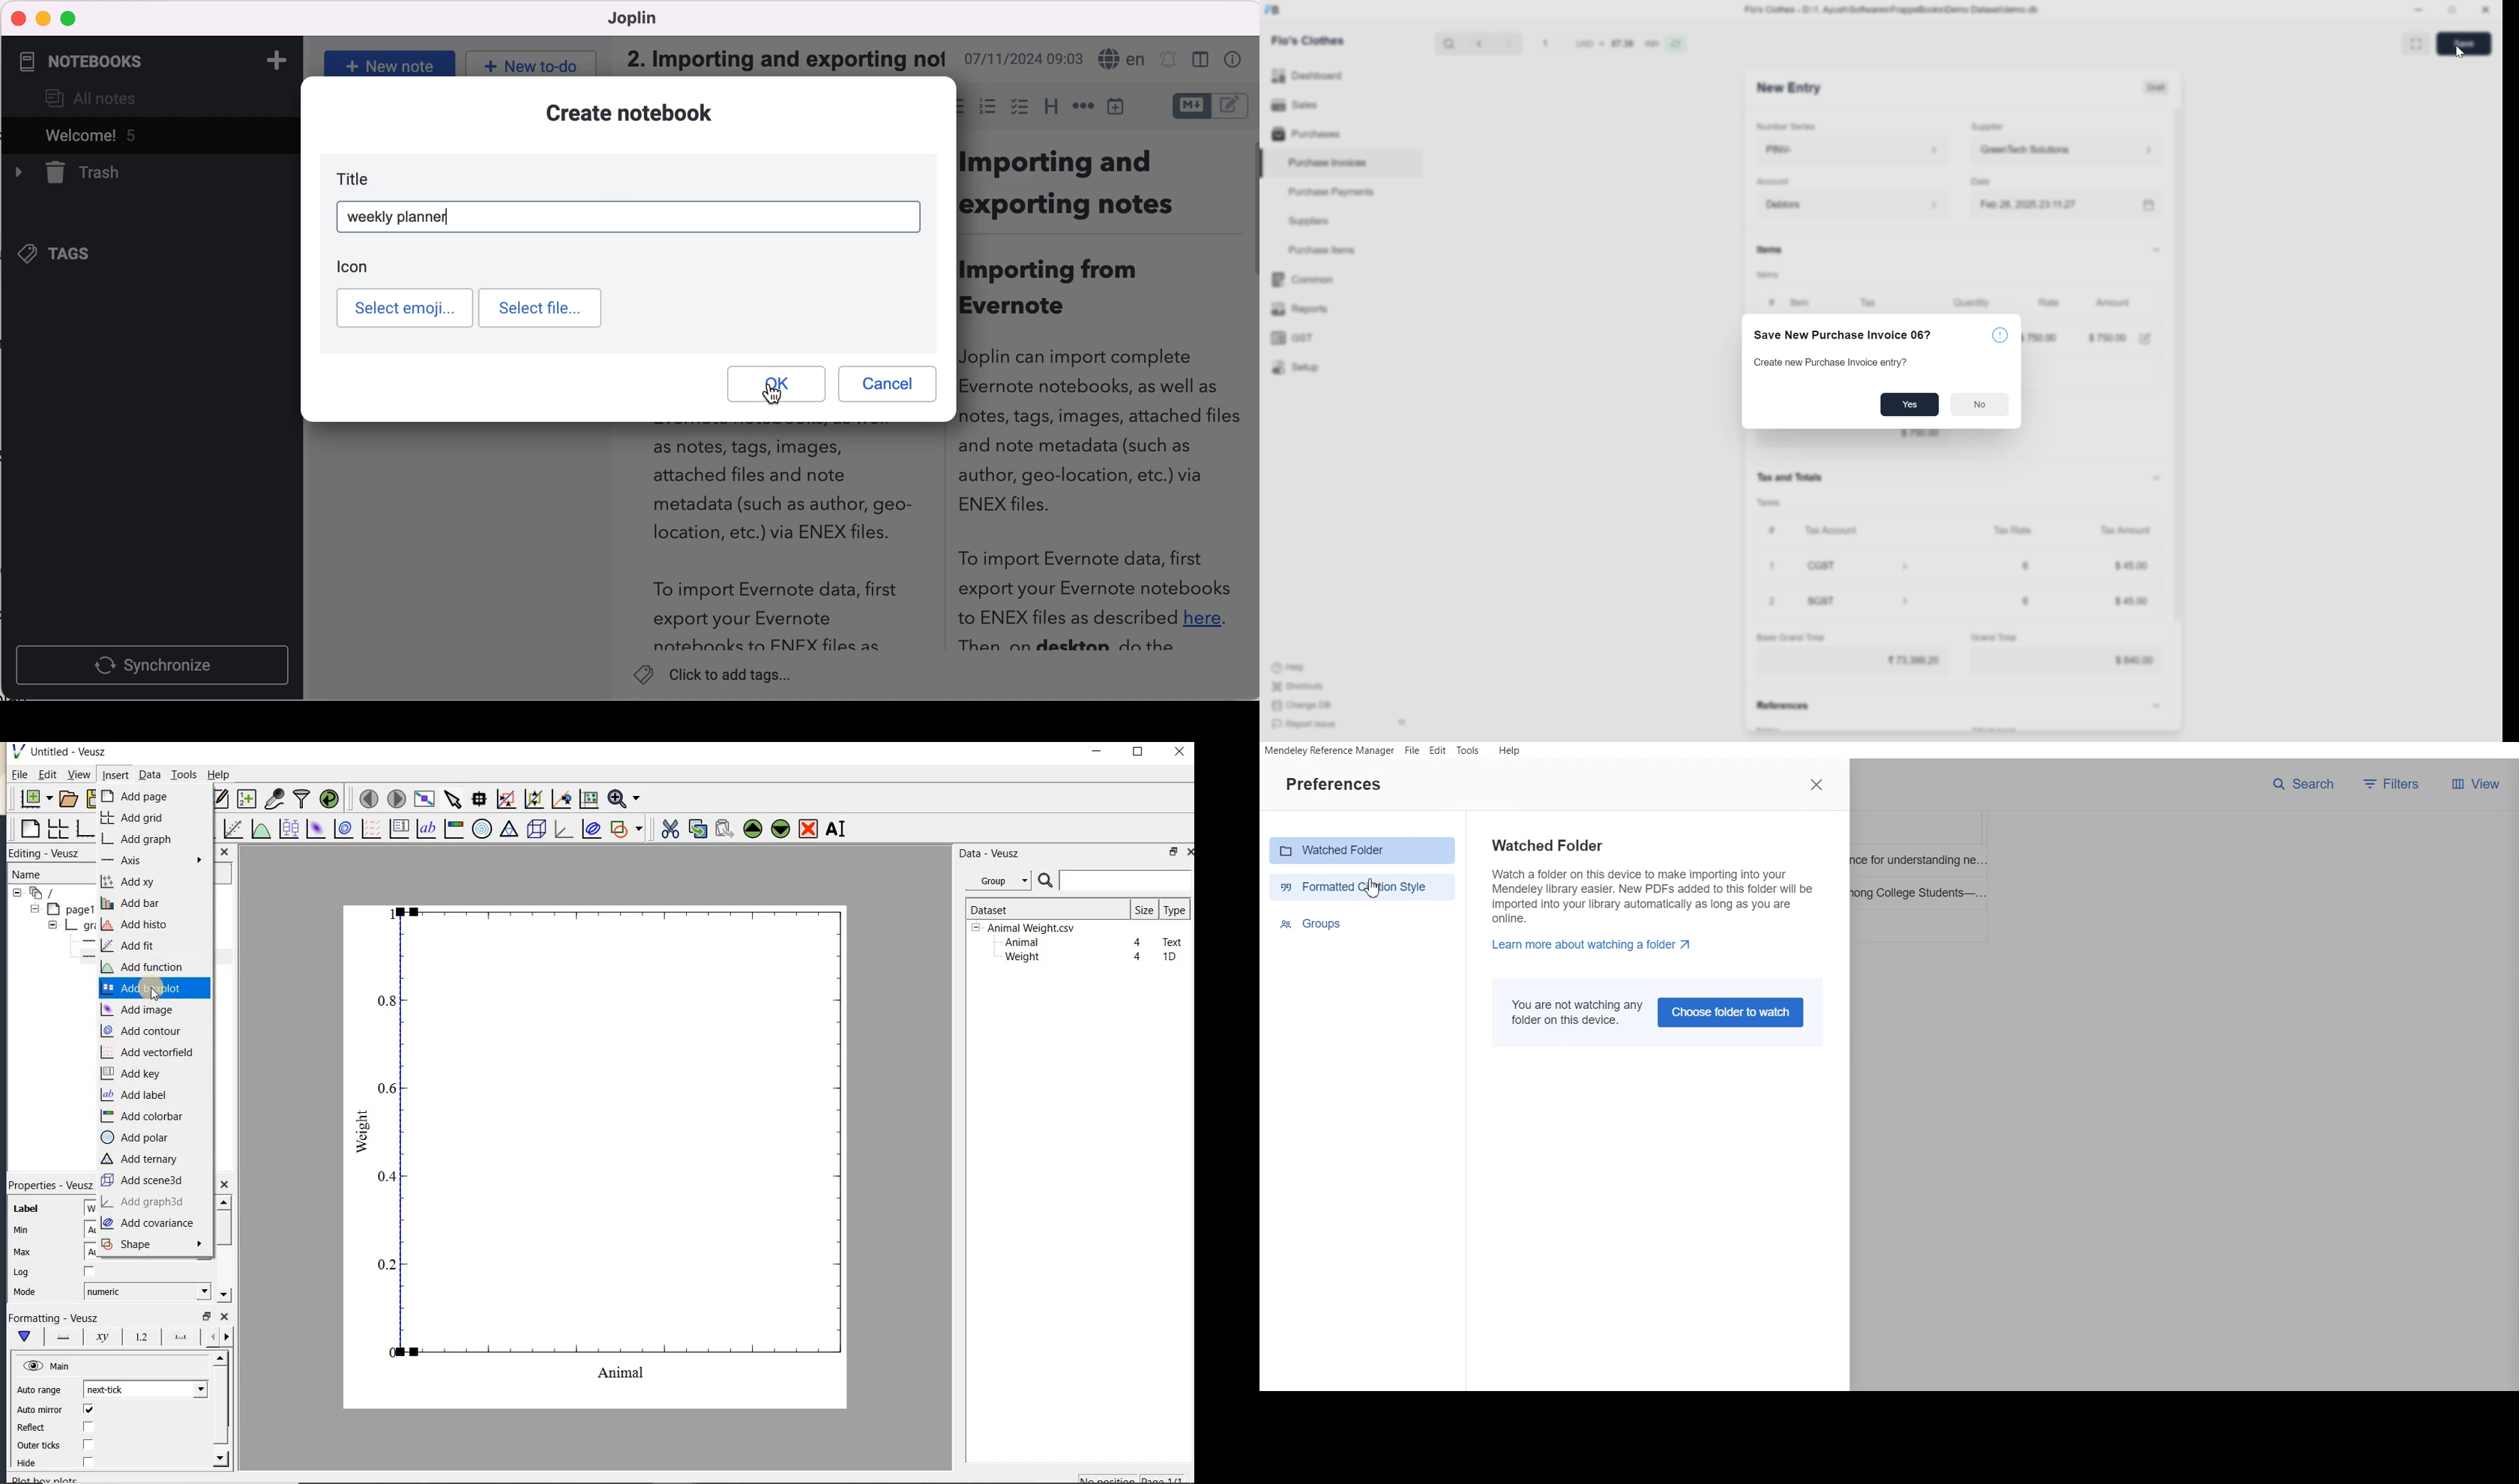 This screenshot has height=1484, width=2520. Describe the element at coordinates (247, 797) in the screenshot. I see `create new datasets` at that location.